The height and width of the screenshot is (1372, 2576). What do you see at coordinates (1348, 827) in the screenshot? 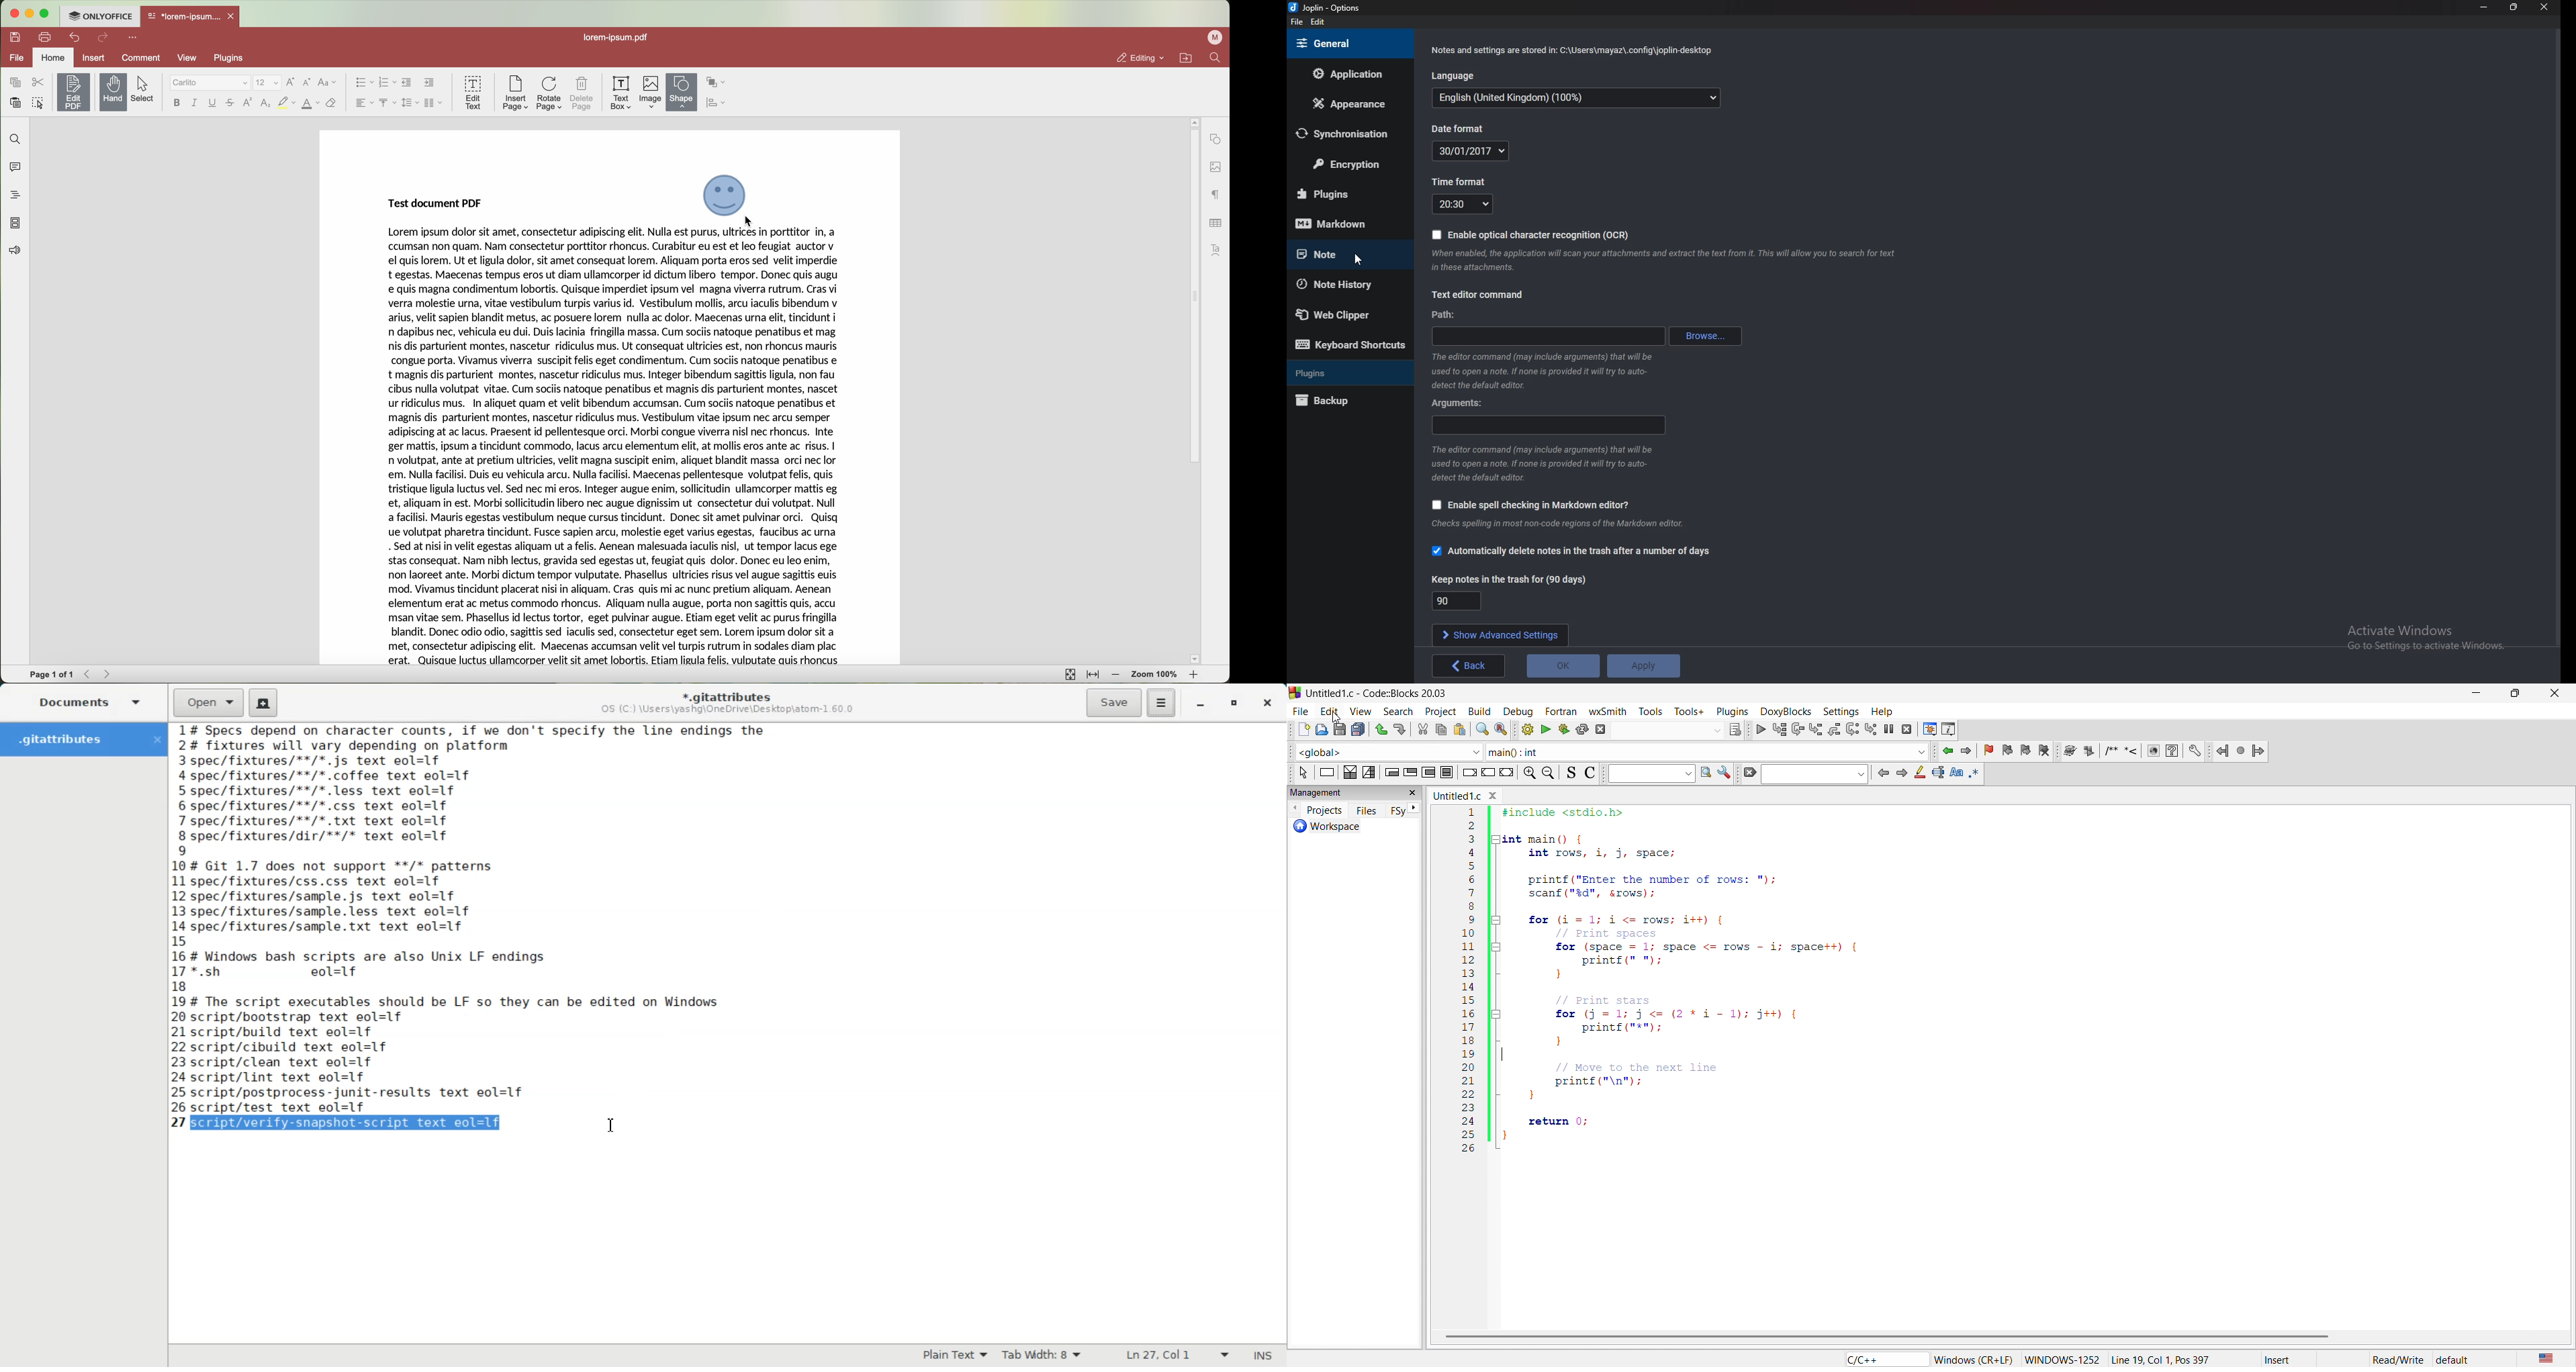
I see `workspace` at bounding box center [1348, 827].